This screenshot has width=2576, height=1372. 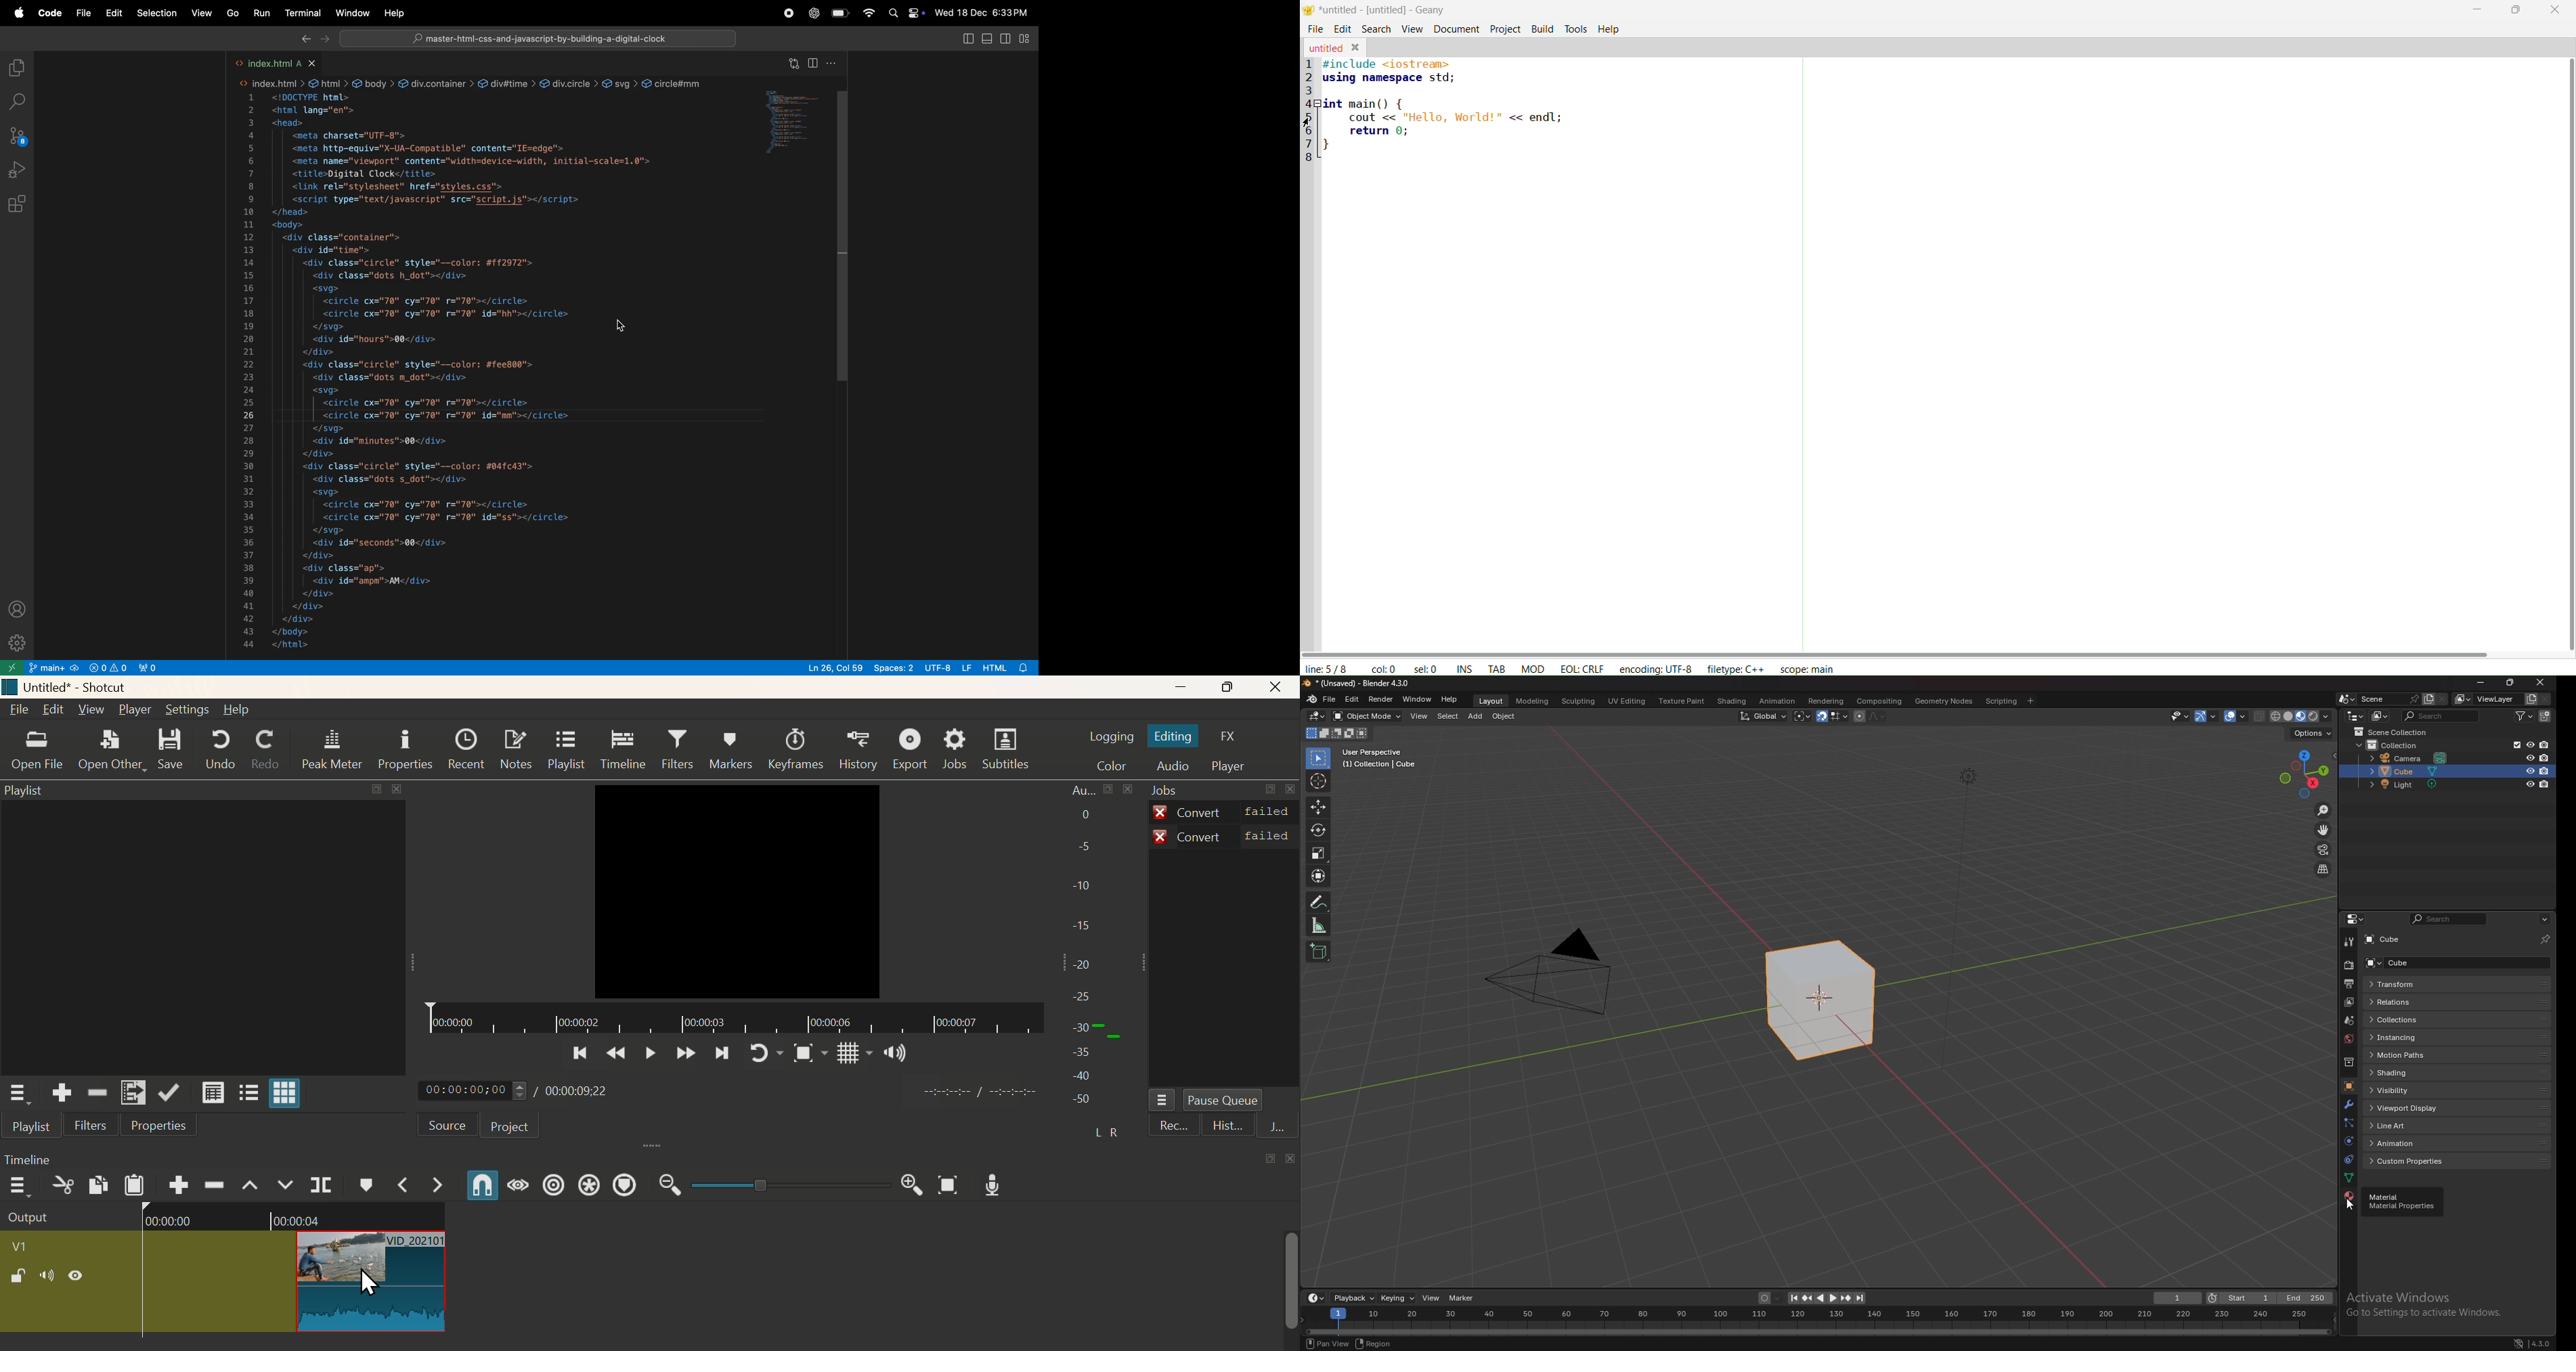 I want to click on Editing, so click(x=1178, y=737).